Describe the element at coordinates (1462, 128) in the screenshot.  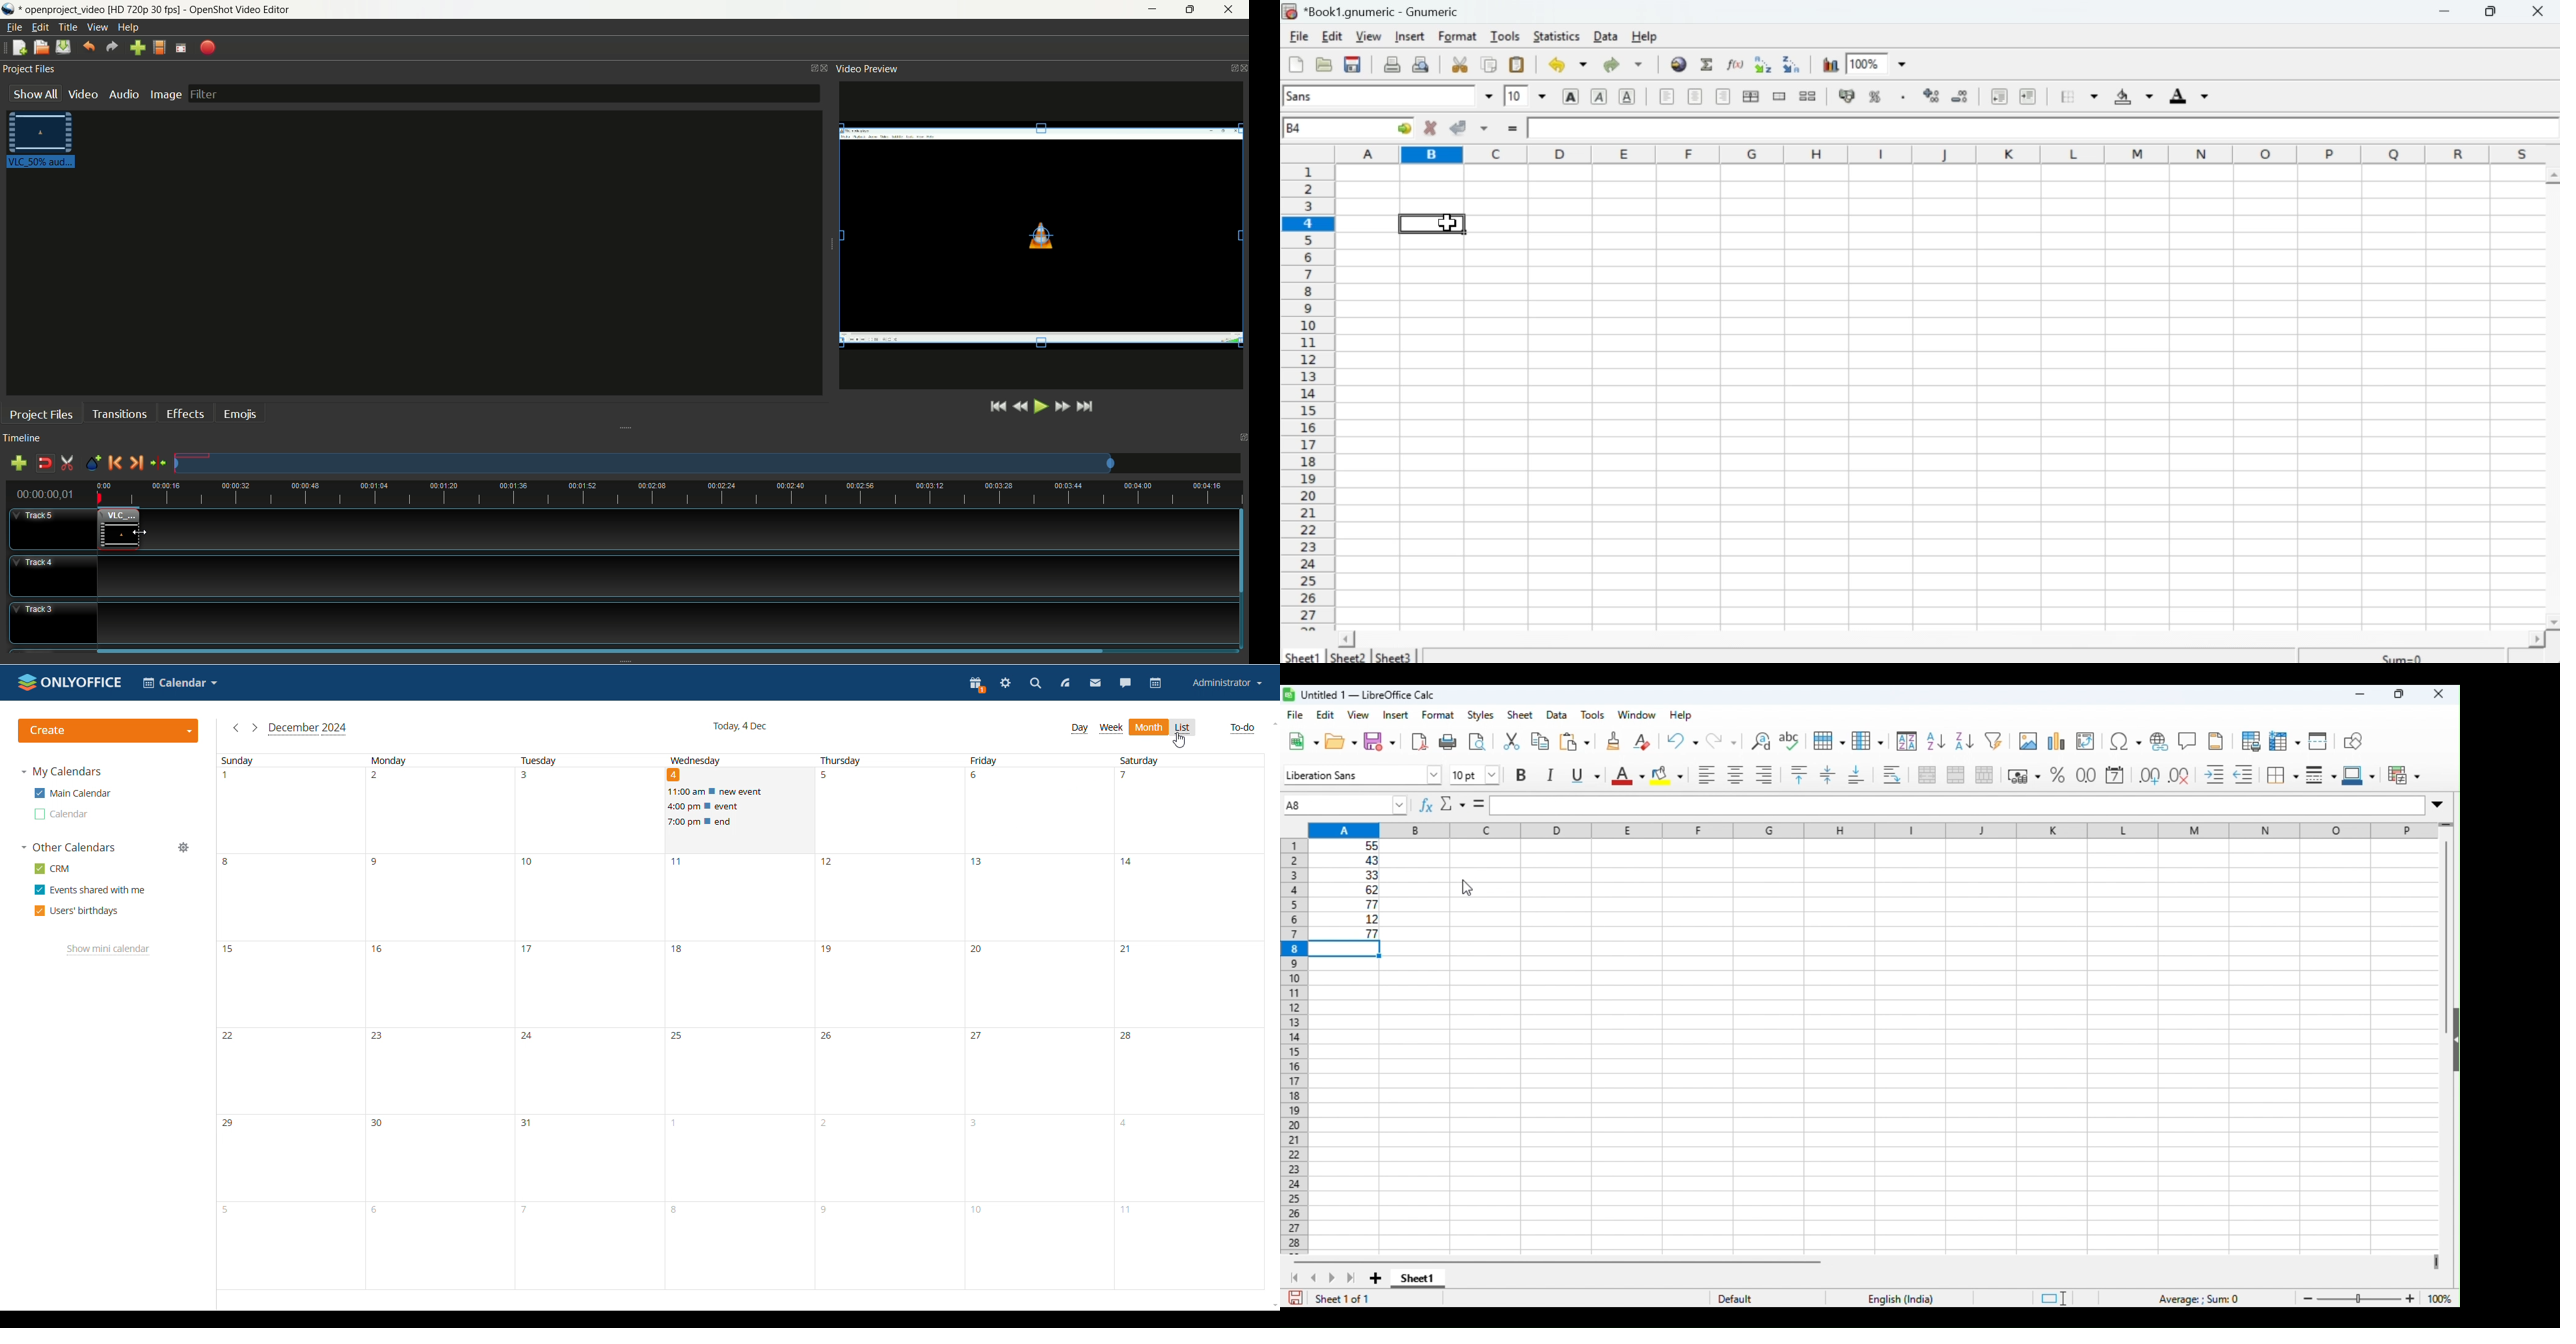
I see `Accept change` at that location.